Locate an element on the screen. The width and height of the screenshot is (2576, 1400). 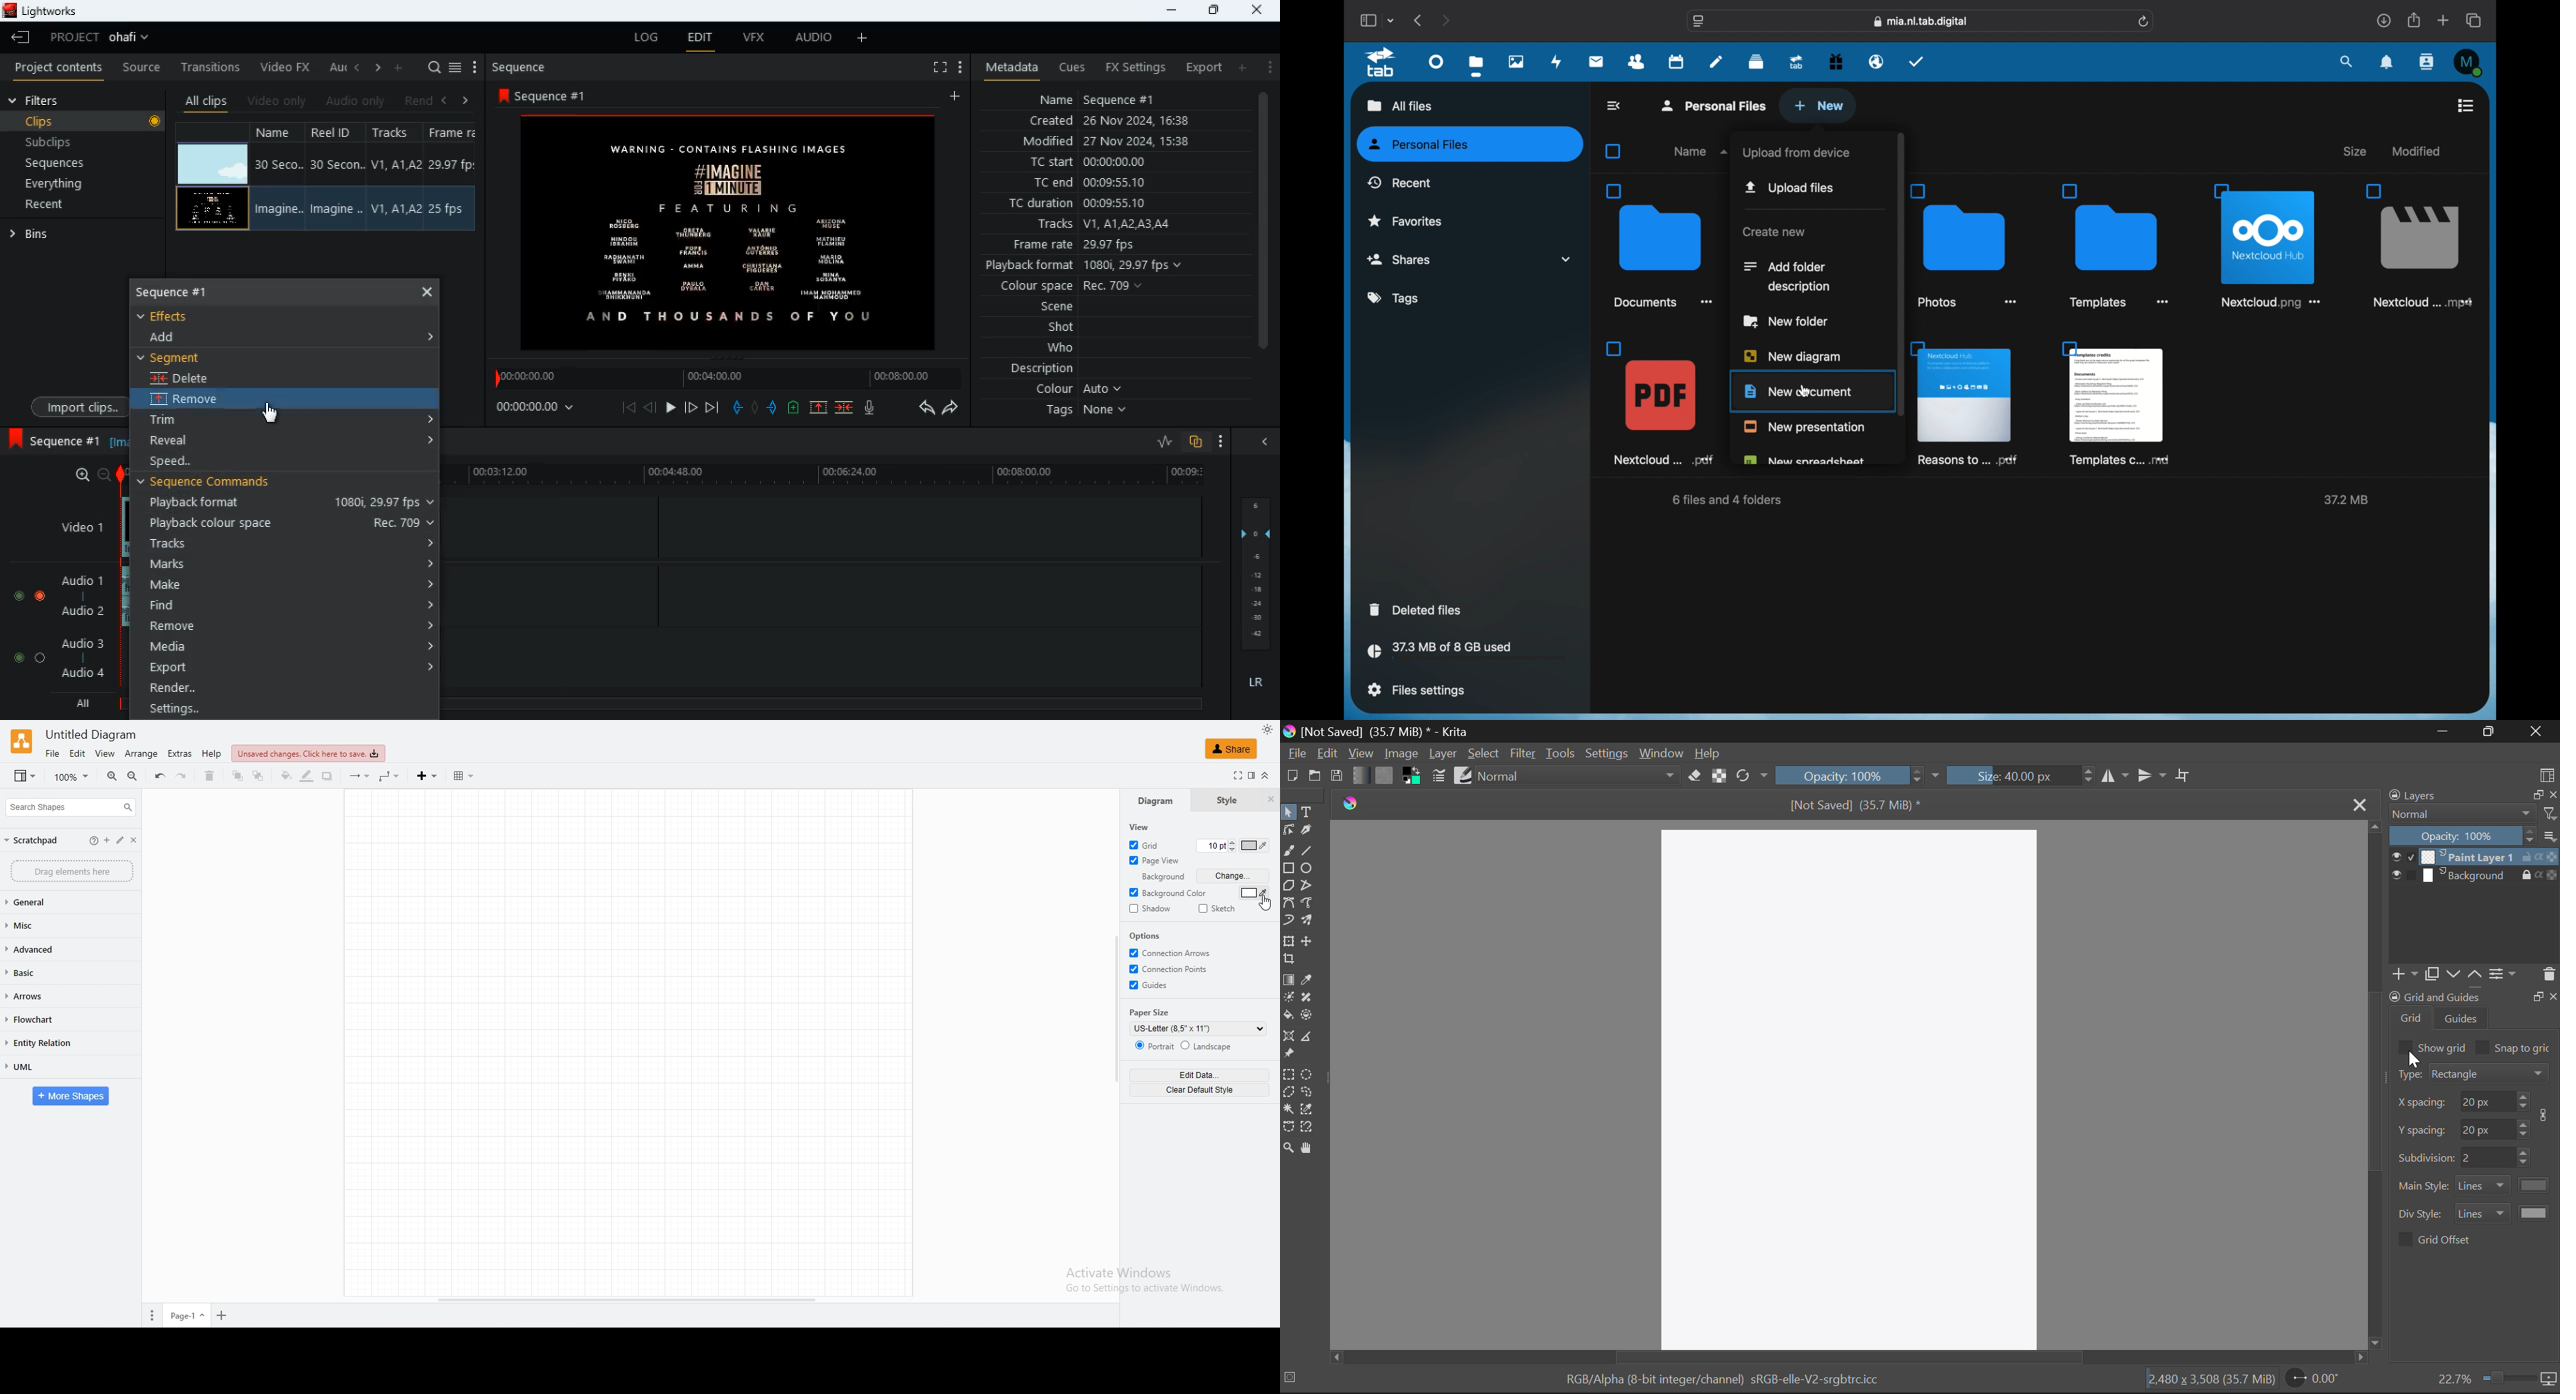
cursor is located at coordinates (270, 413).